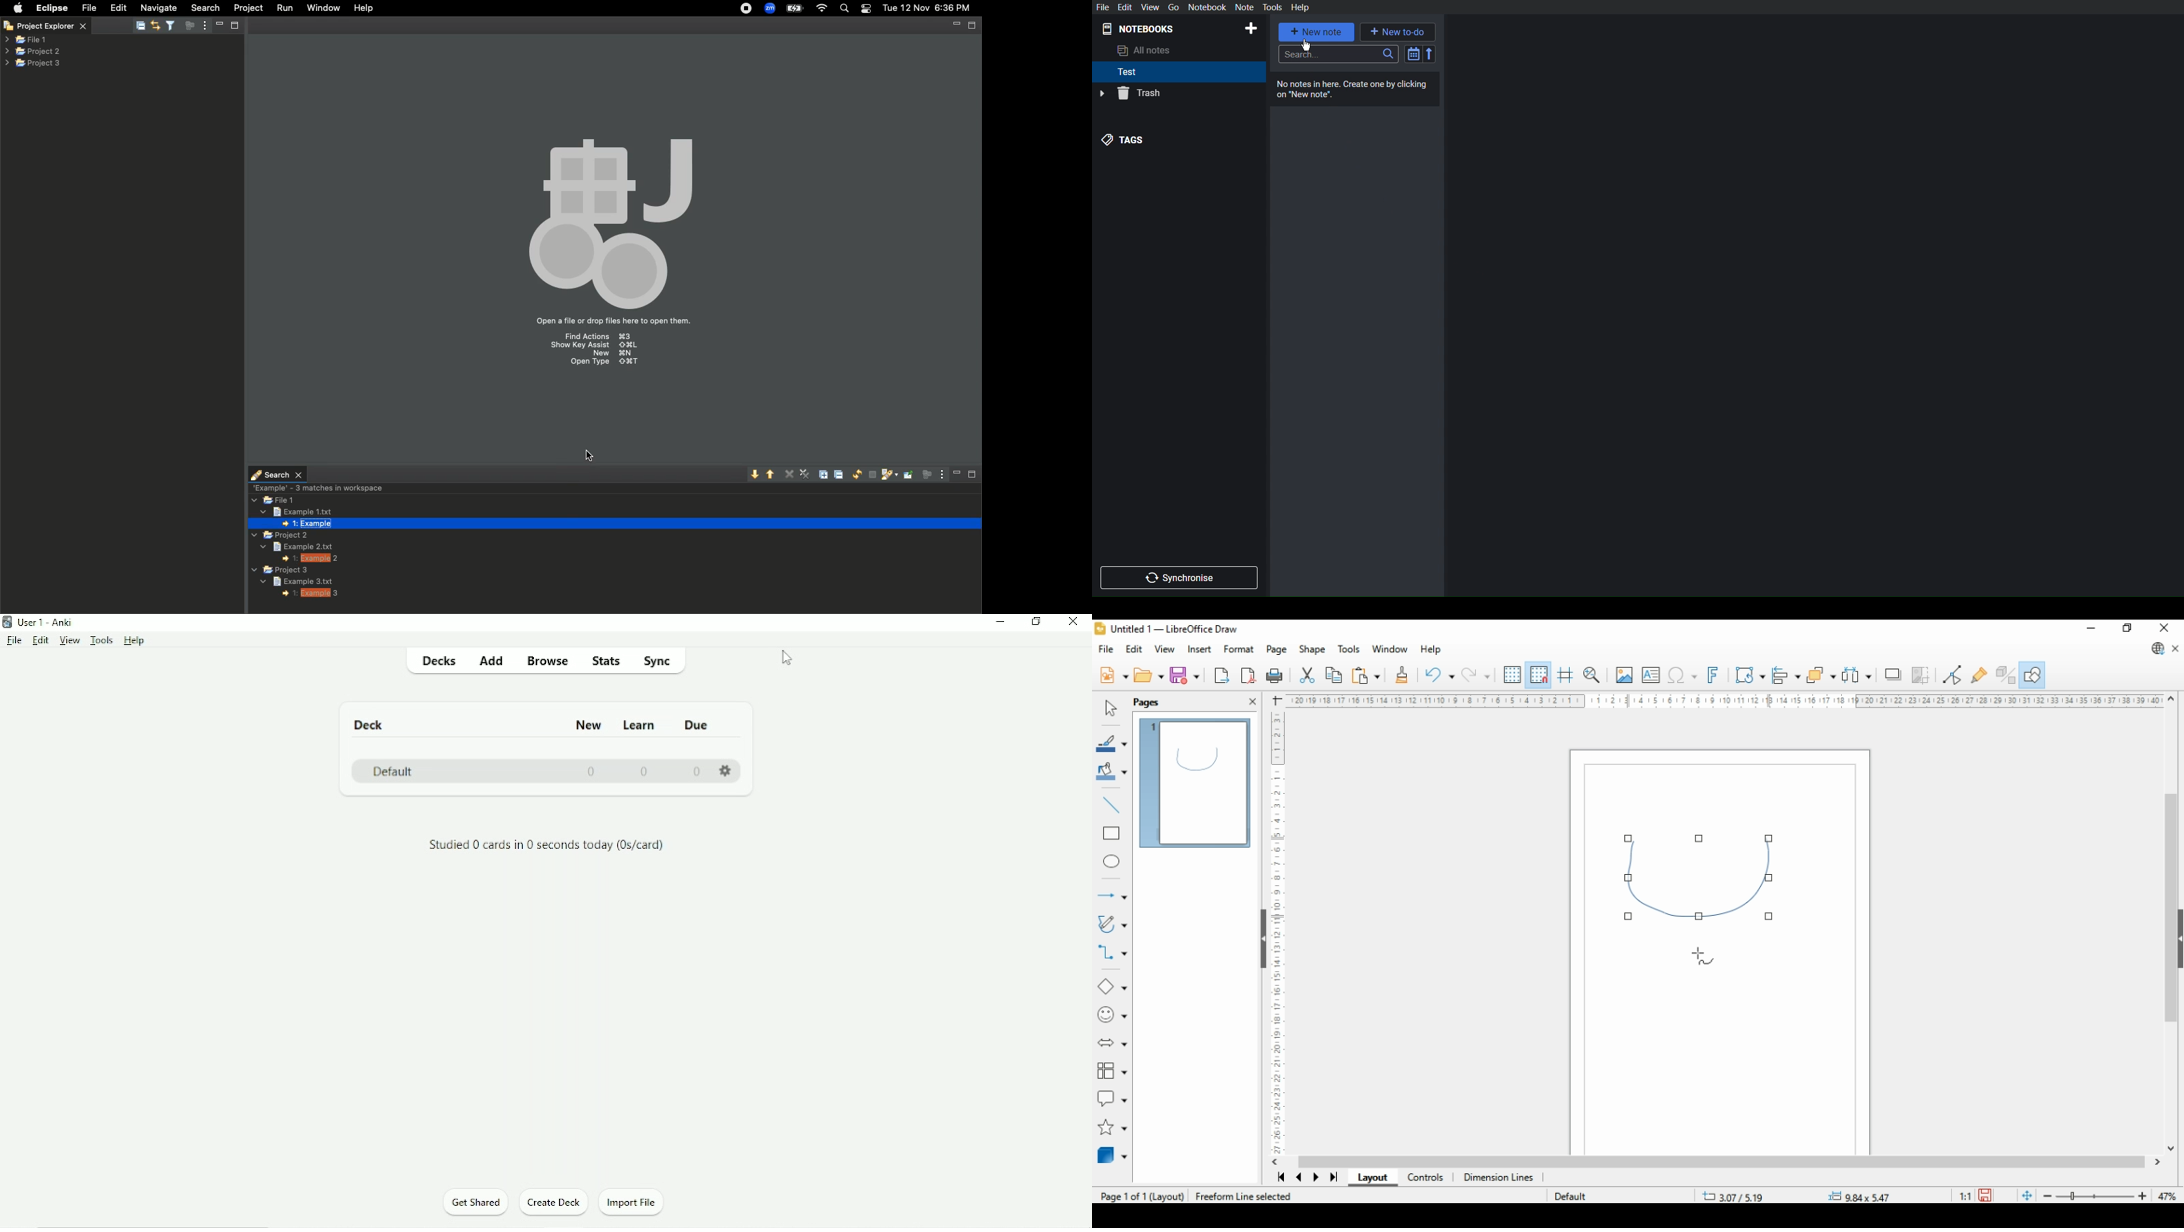 This screenshot has height=1232, width=2184. I want to click on Tools, so click(102, 640).